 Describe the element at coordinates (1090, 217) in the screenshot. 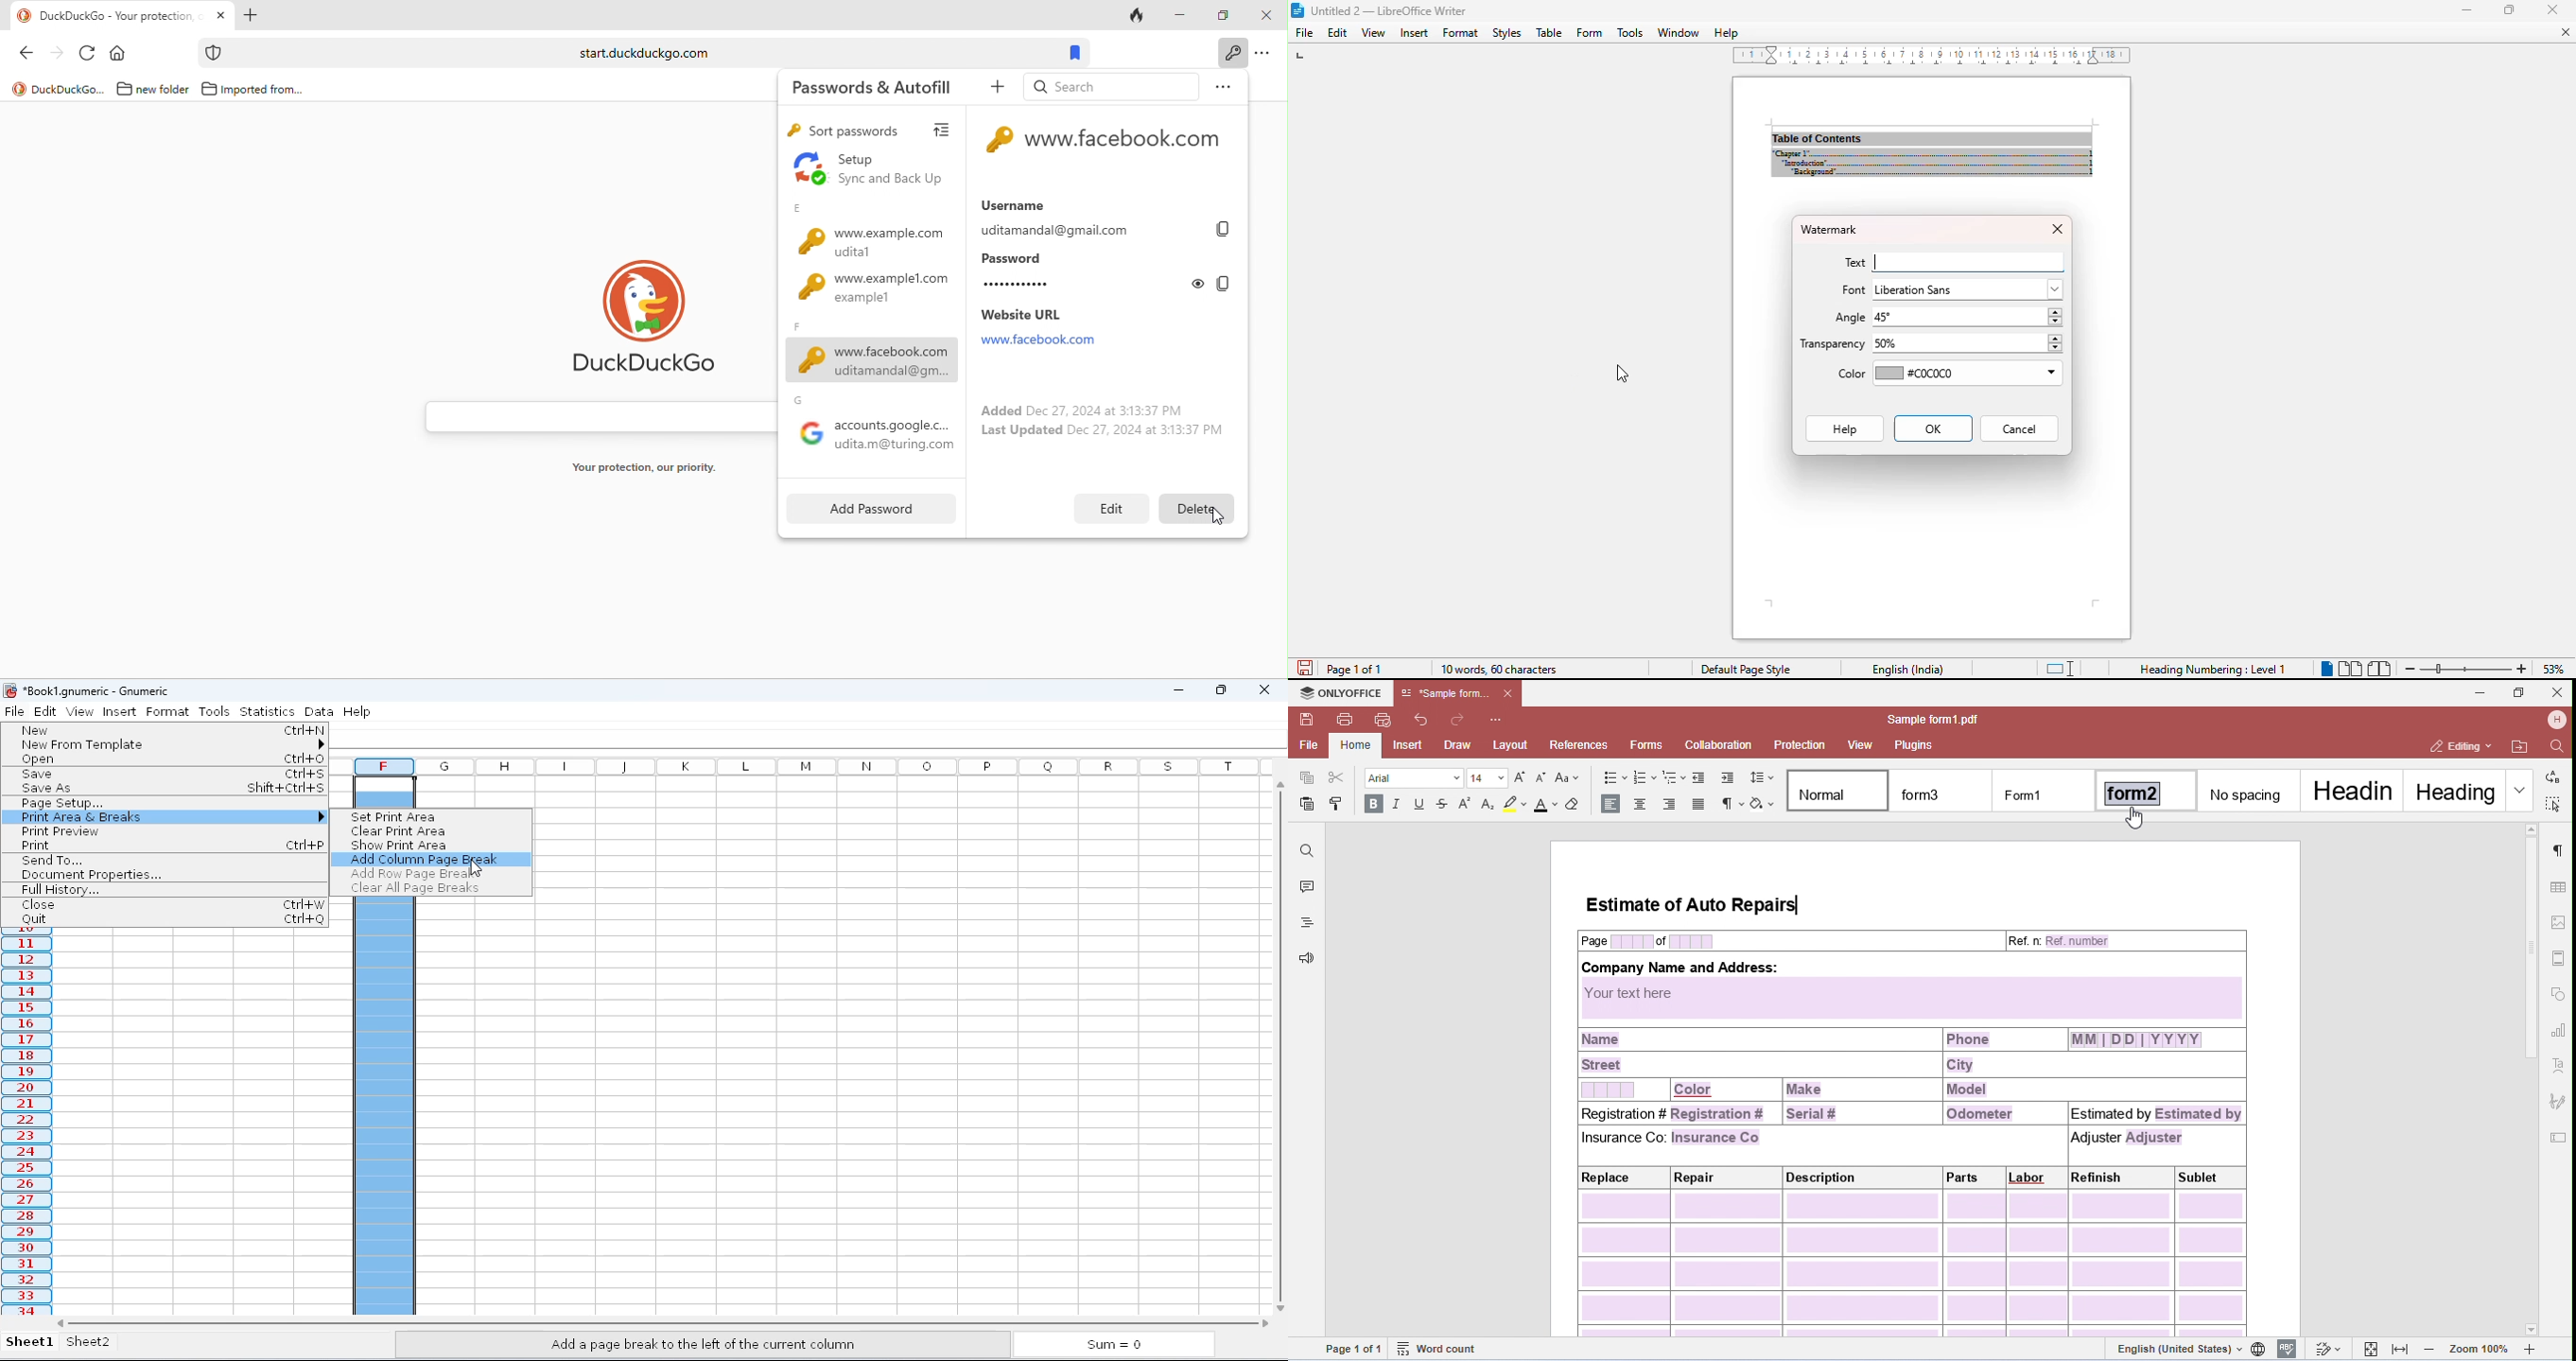

I see `username` at that location.